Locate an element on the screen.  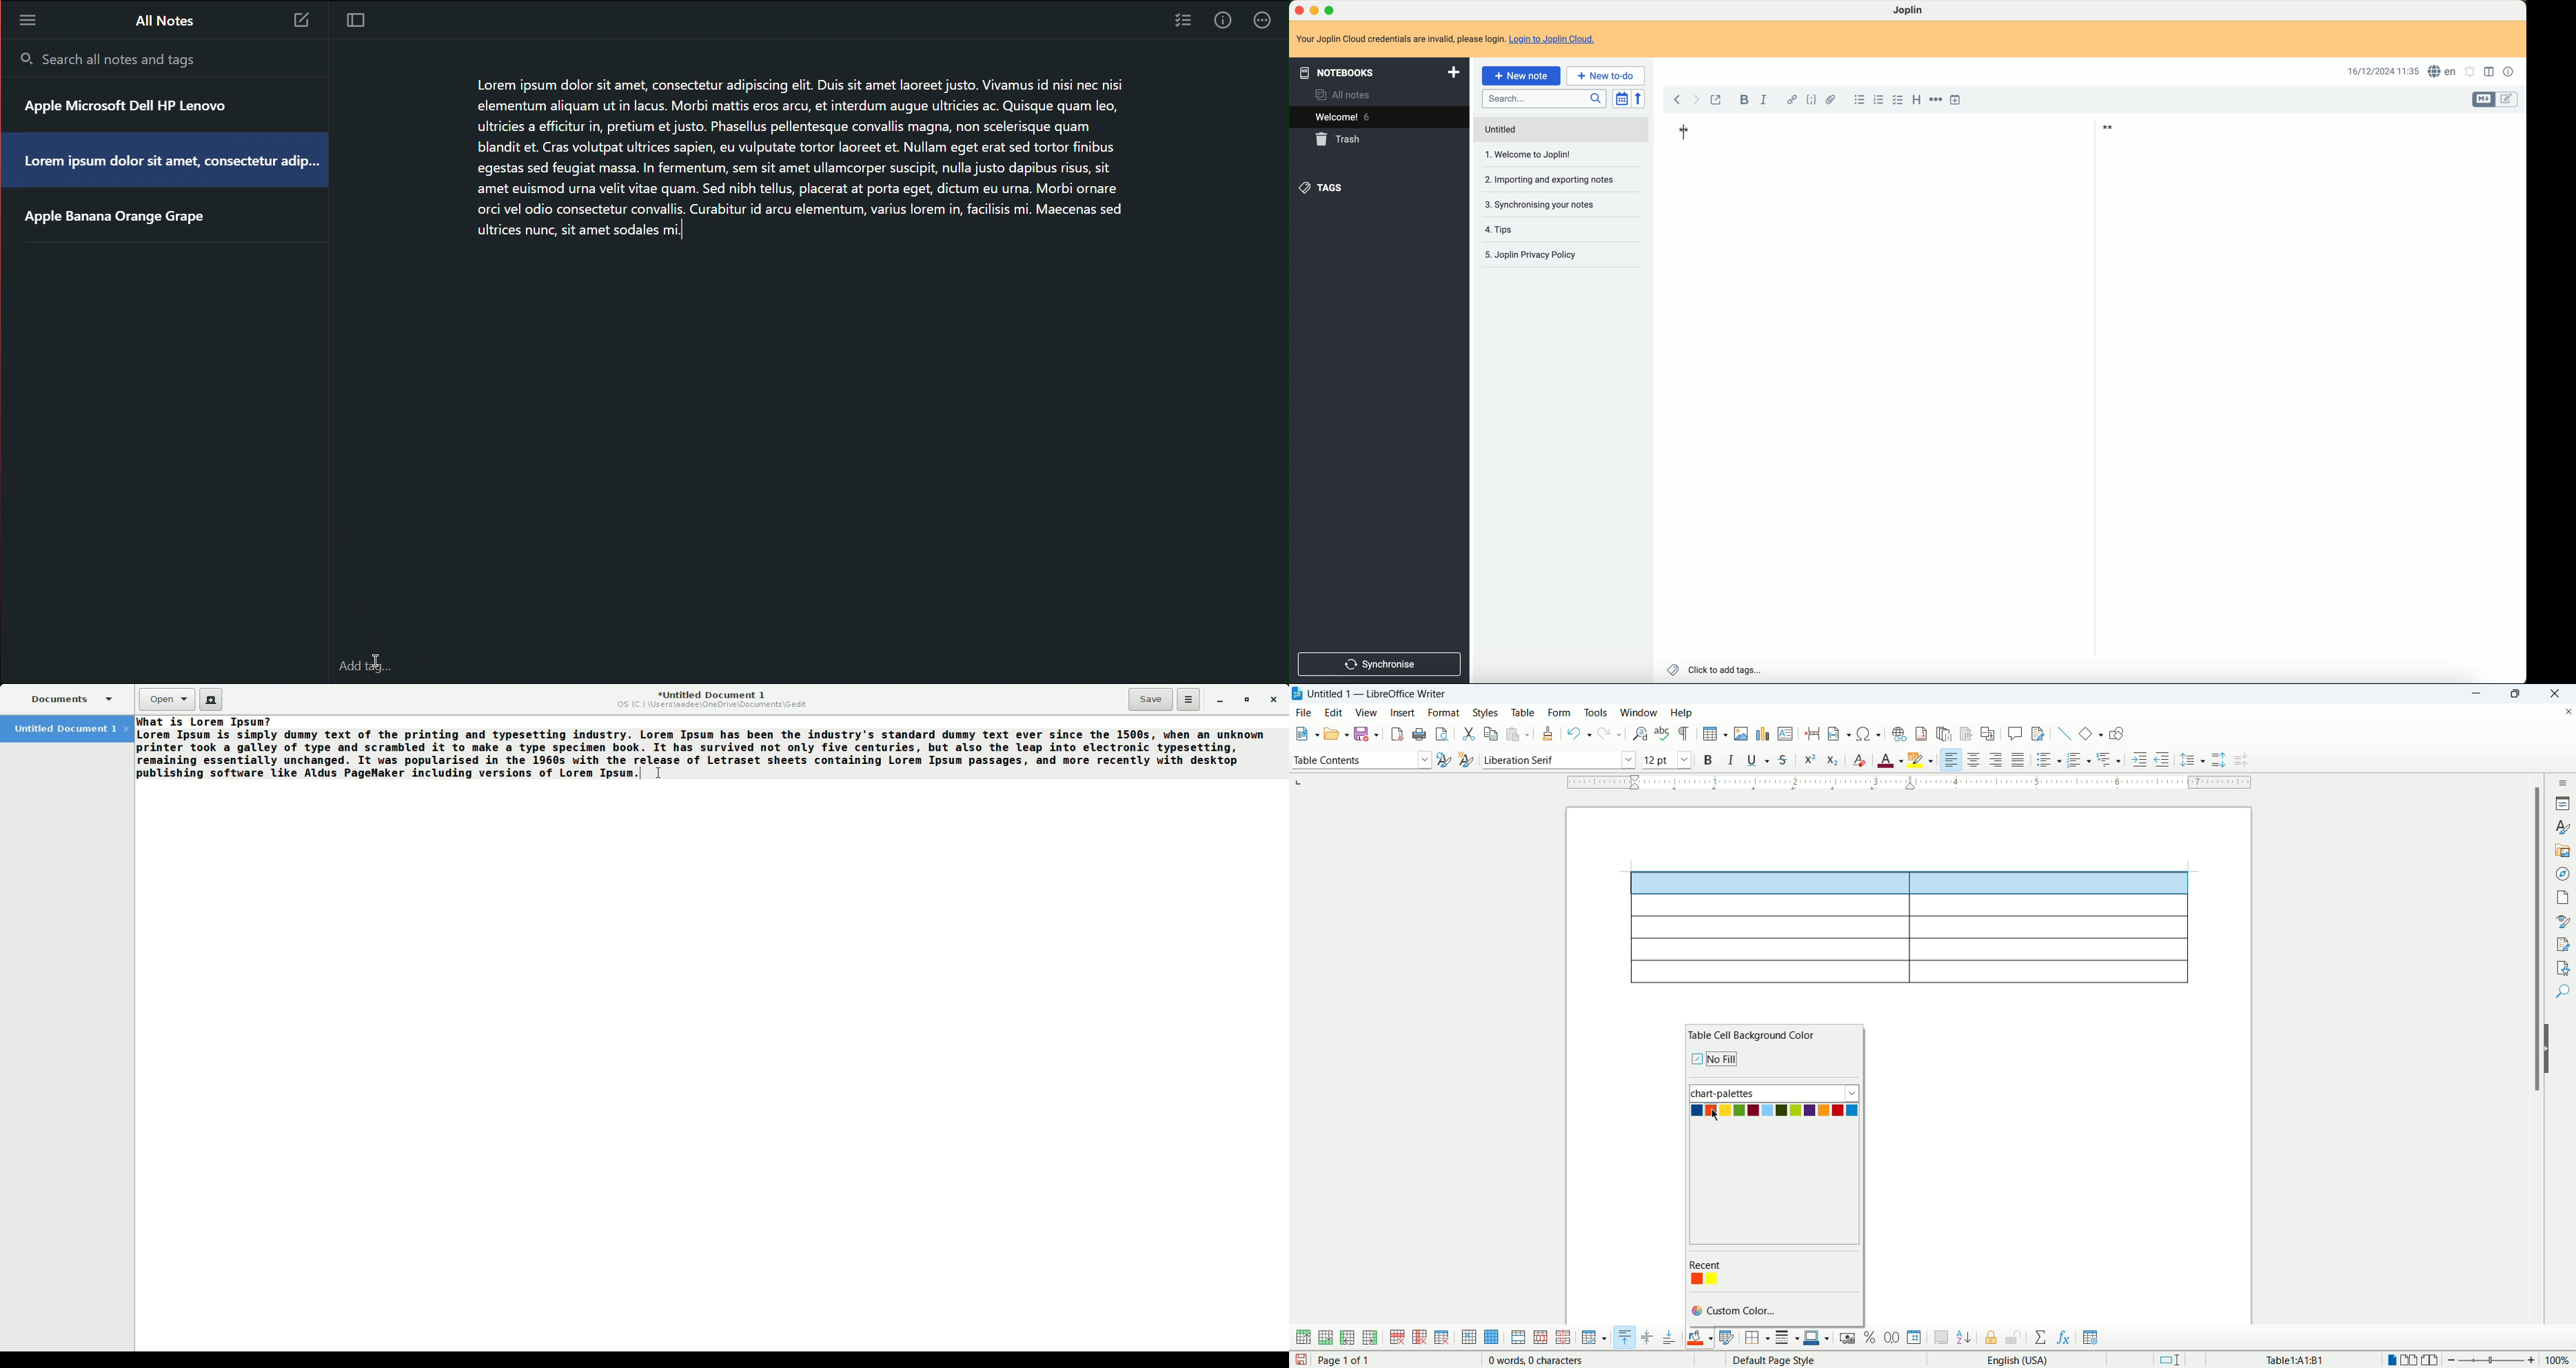
2.importing and exporting notes is located at coordinates (1549, 180).